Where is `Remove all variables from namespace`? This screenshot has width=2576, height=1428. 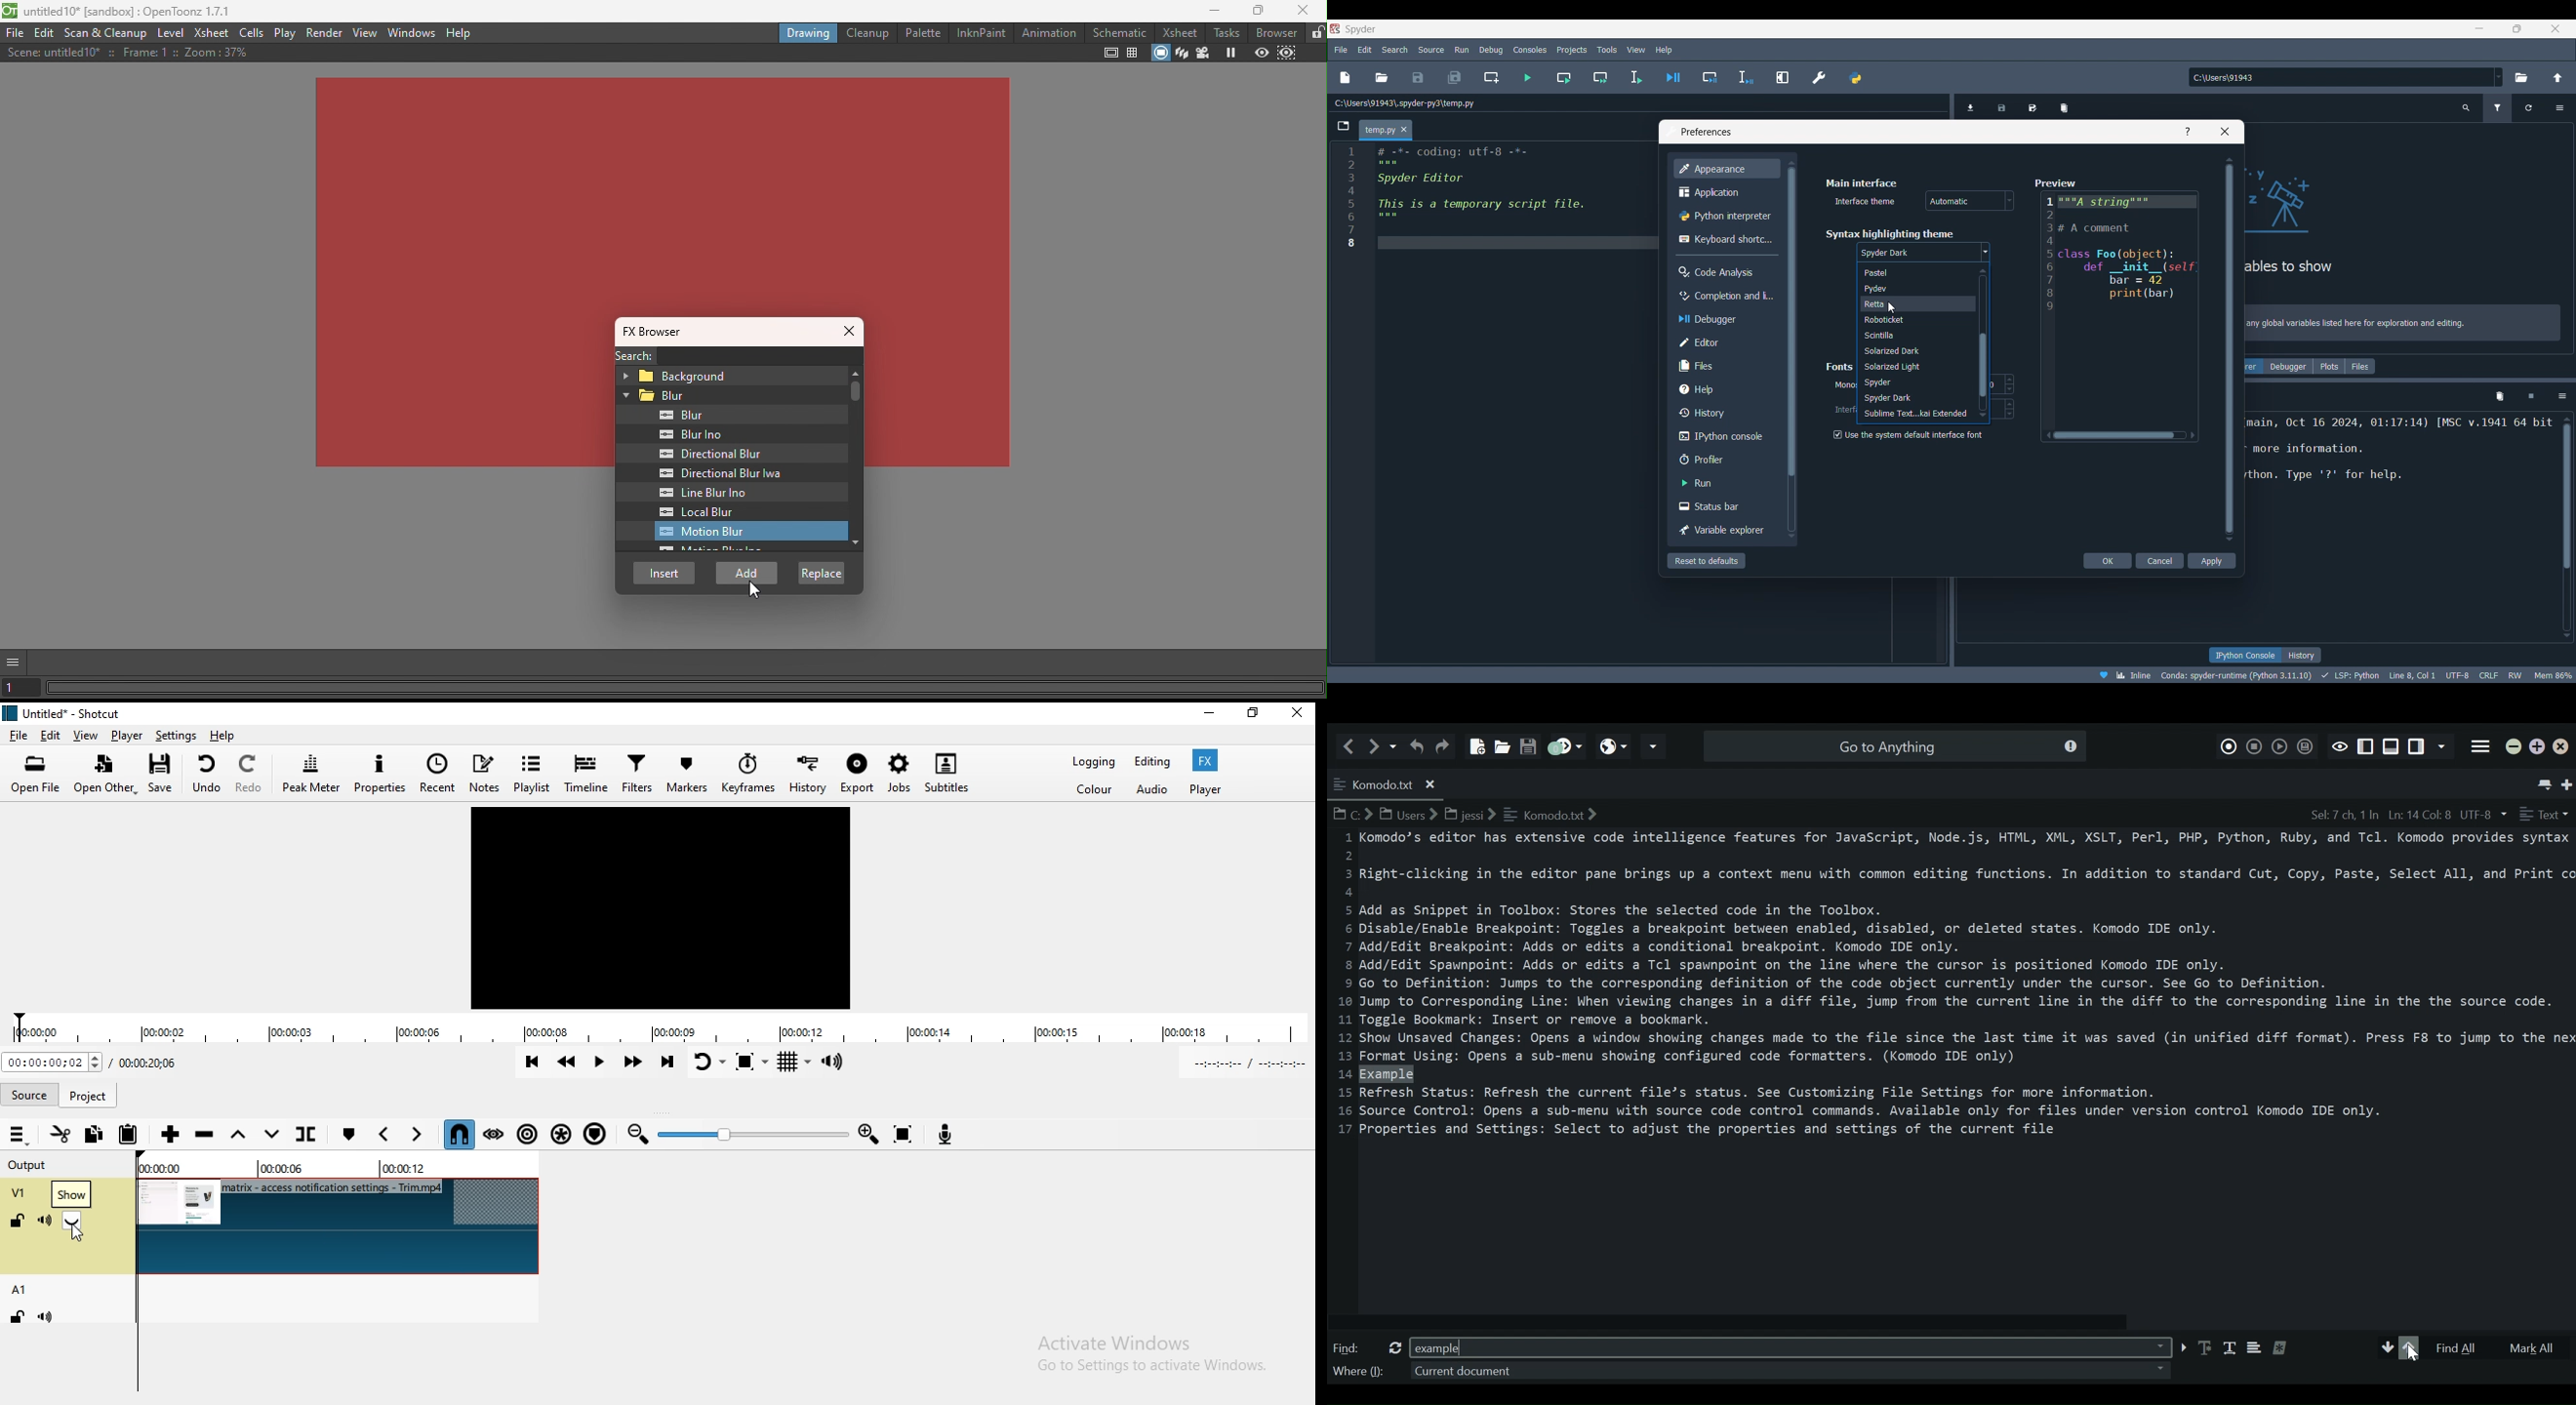
Remove all variables from namespace is located at coordinates (2499, 397).